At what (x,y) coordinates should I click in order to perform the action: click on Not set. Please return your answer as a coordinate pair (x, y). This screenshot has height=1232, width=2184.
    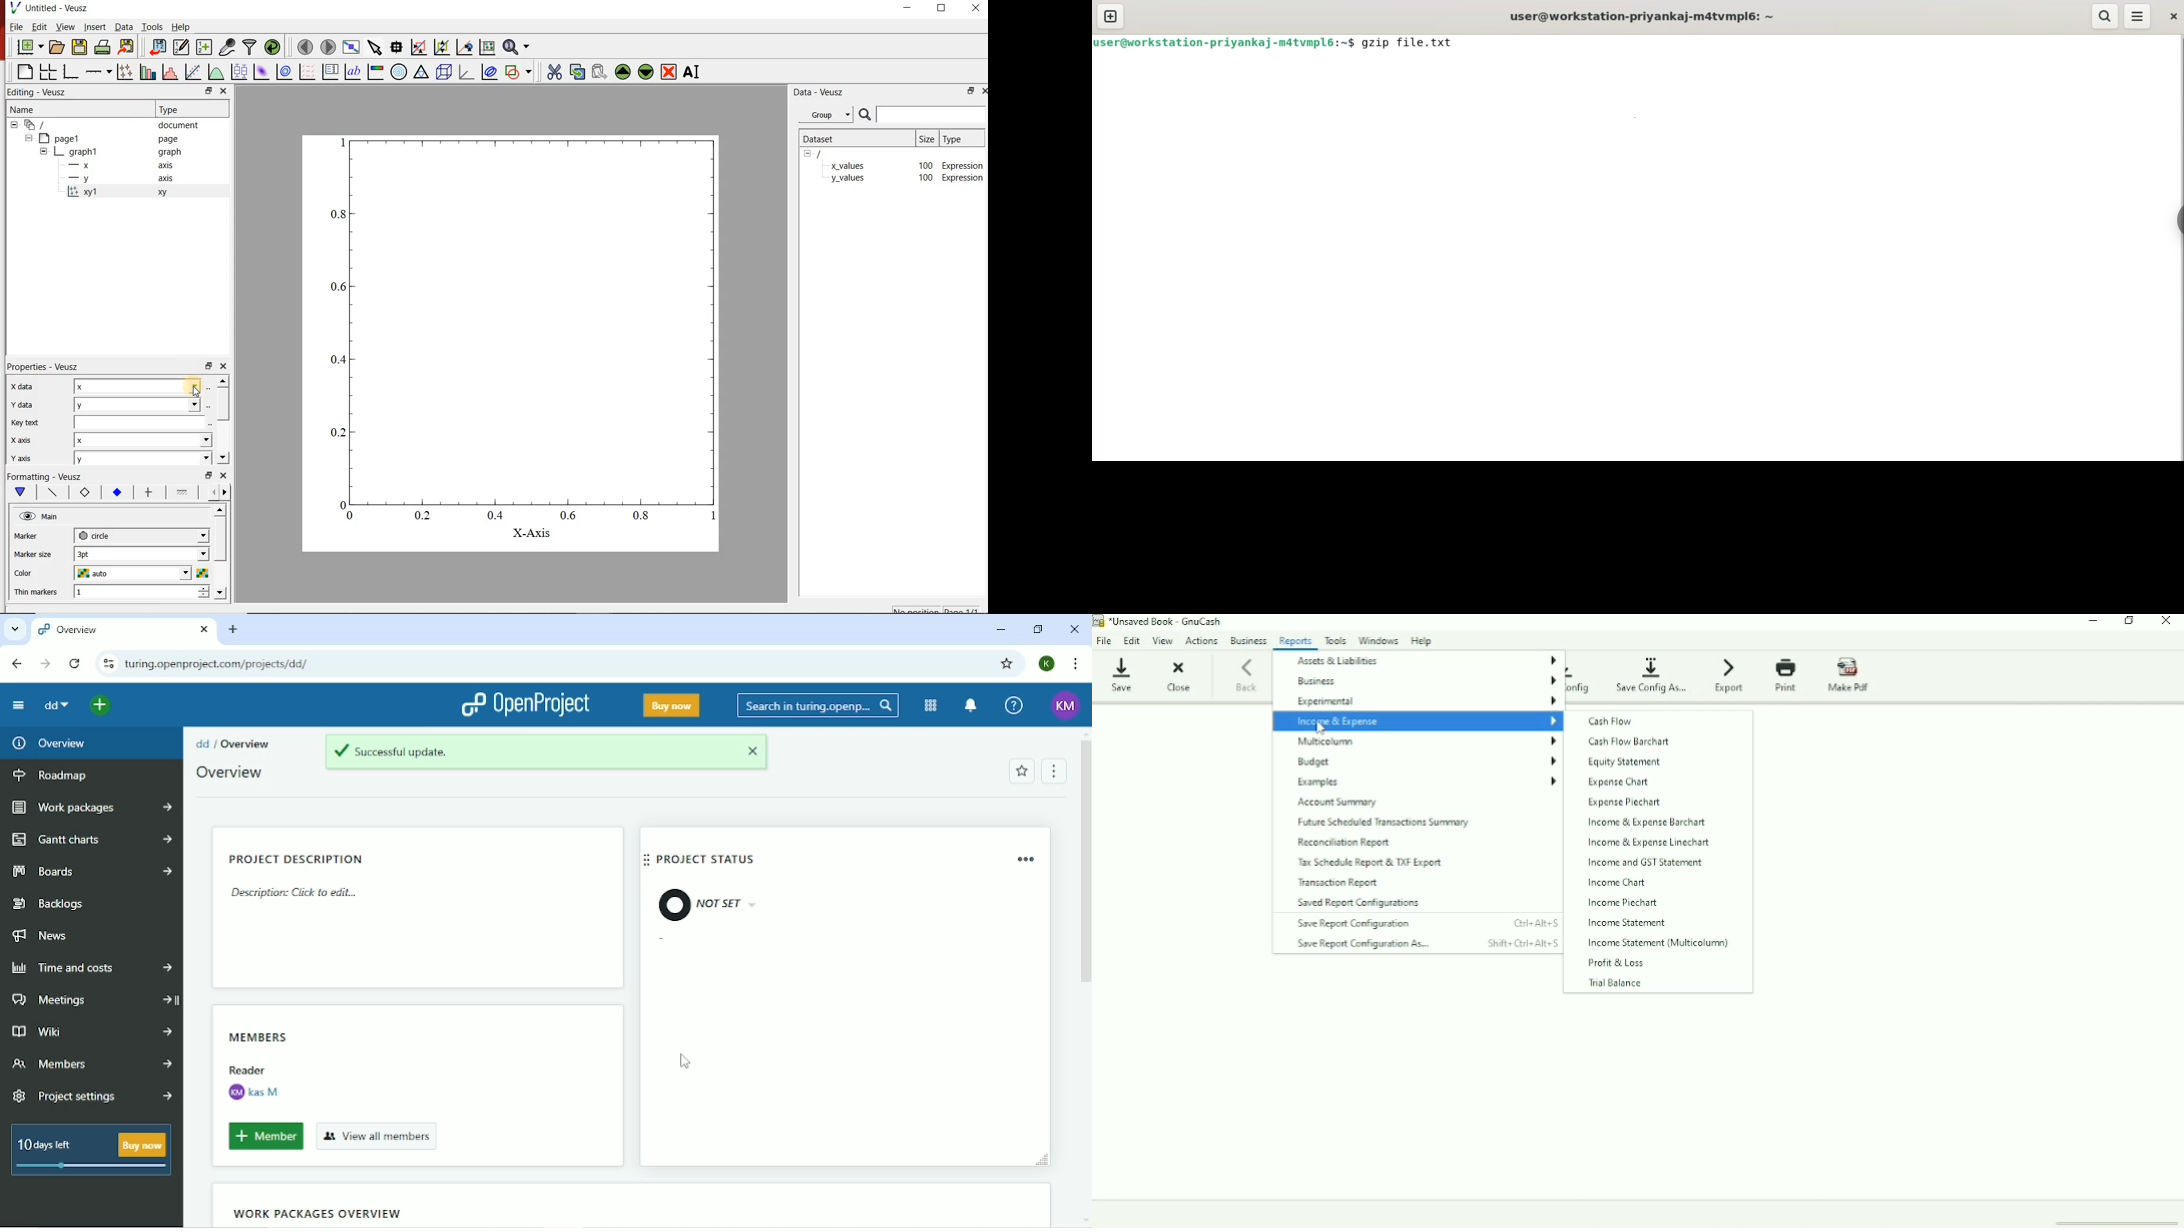
    Looking at the image, I should click on (700, 905).